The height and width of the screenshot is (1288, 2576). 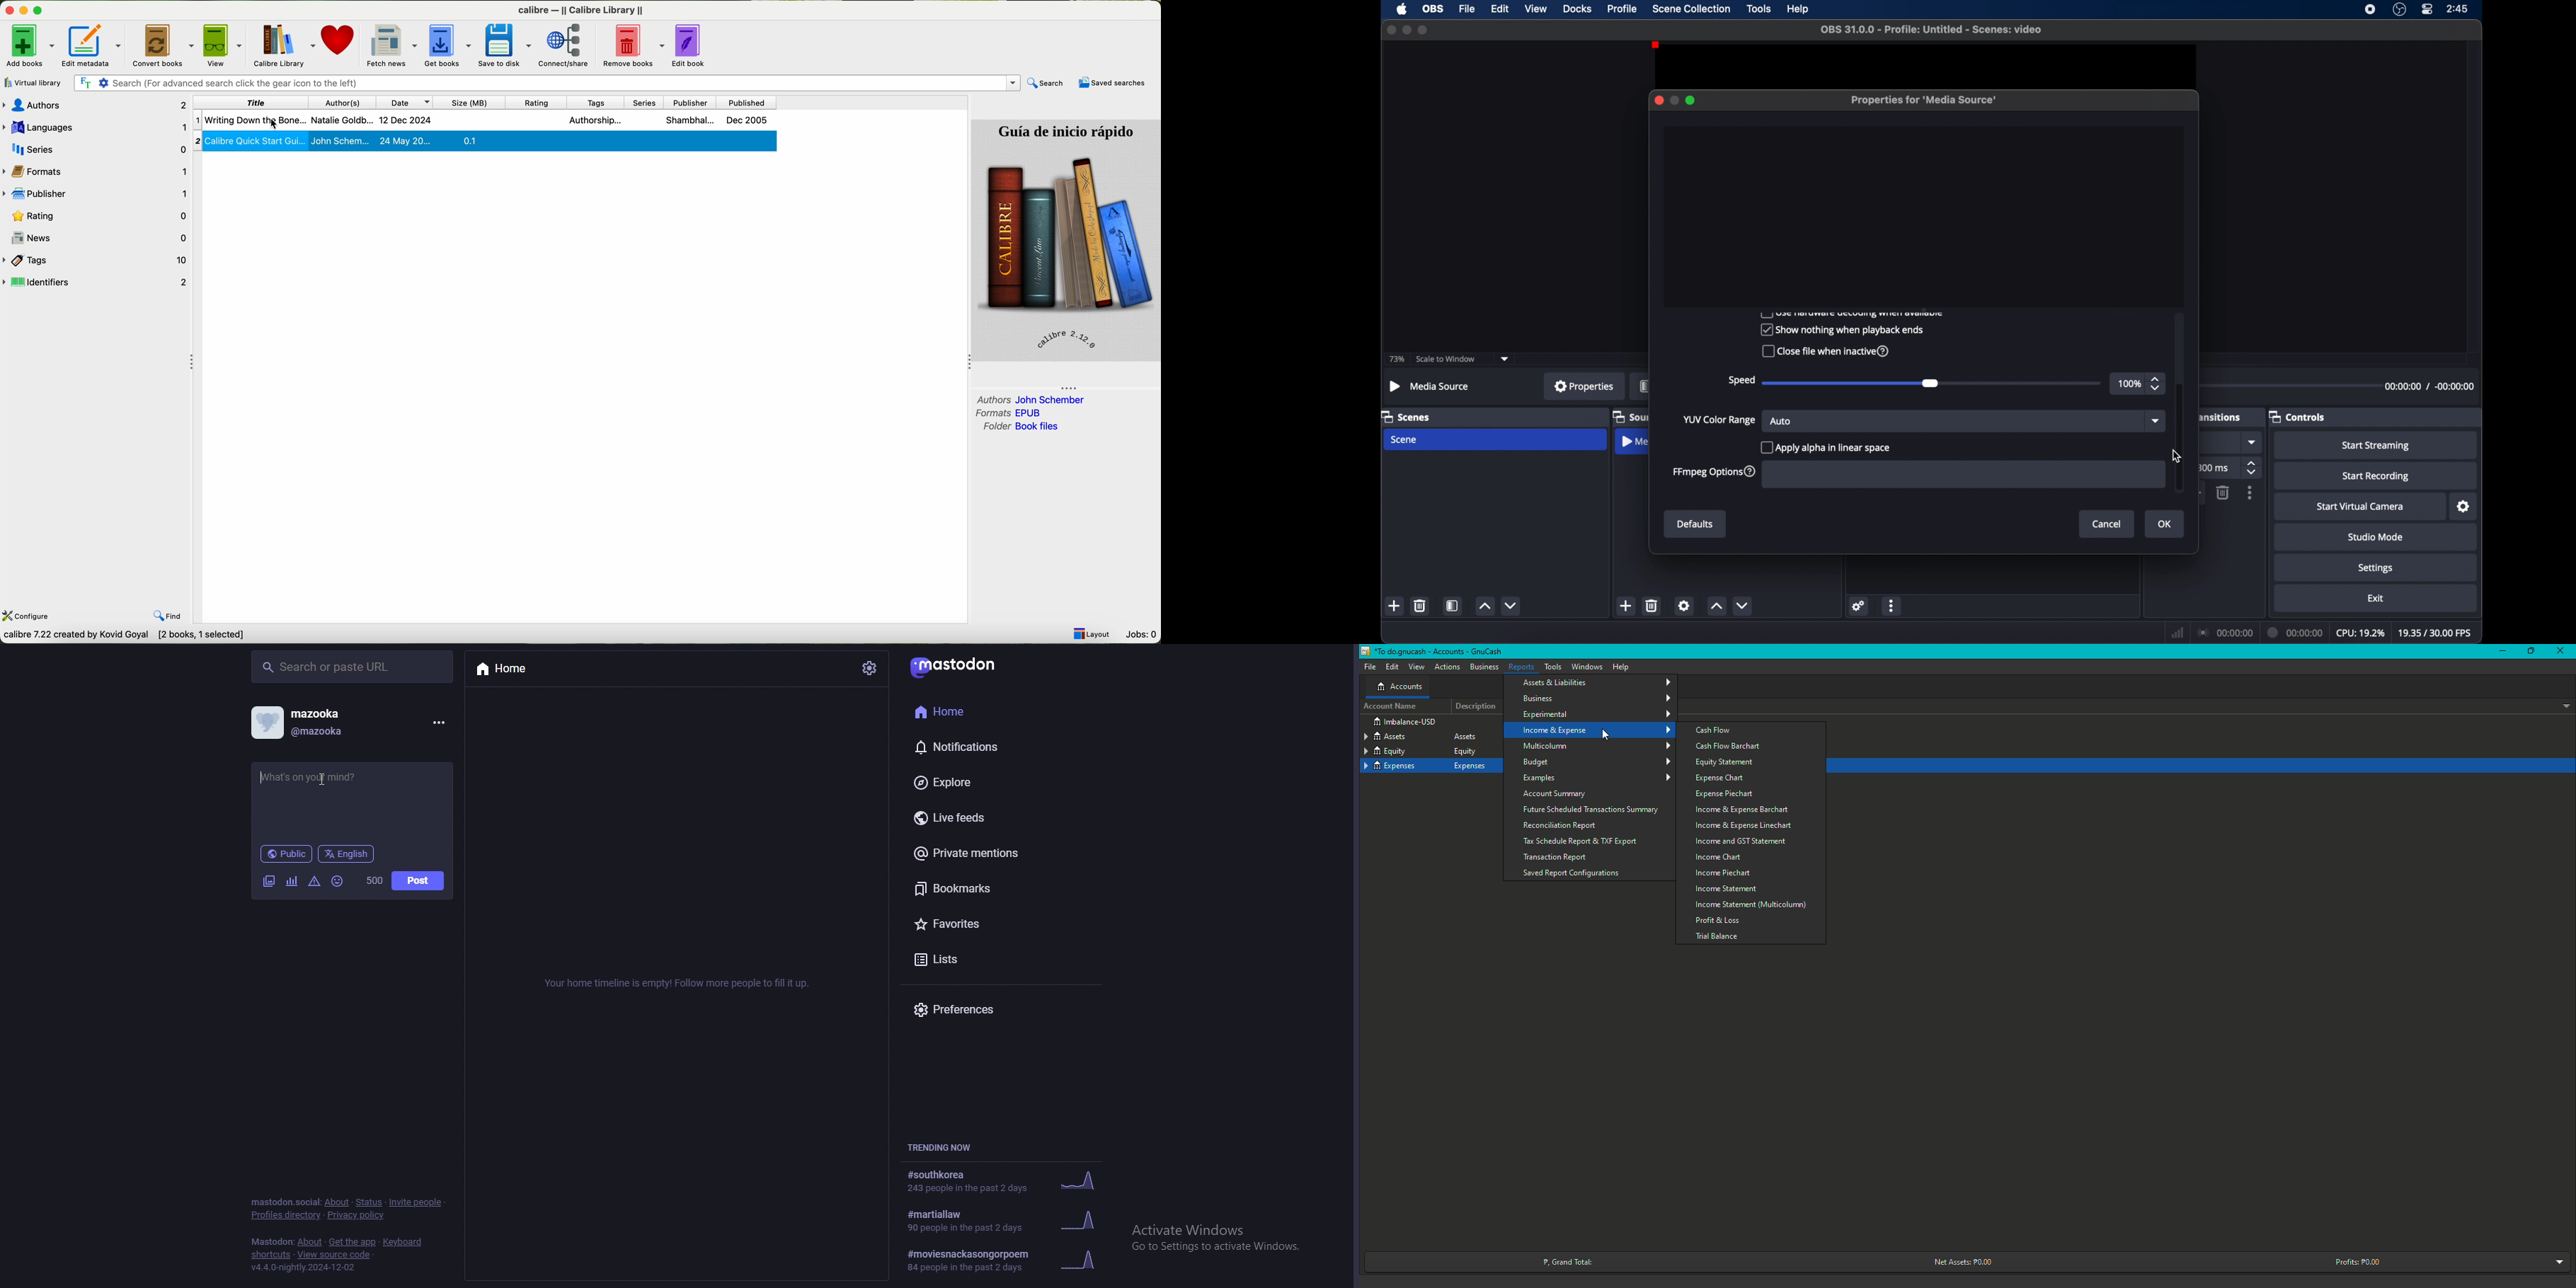 What do you see at coordinates (306, 1267) in the screenshot?
I see `version` at bounding box center [306, 1267].